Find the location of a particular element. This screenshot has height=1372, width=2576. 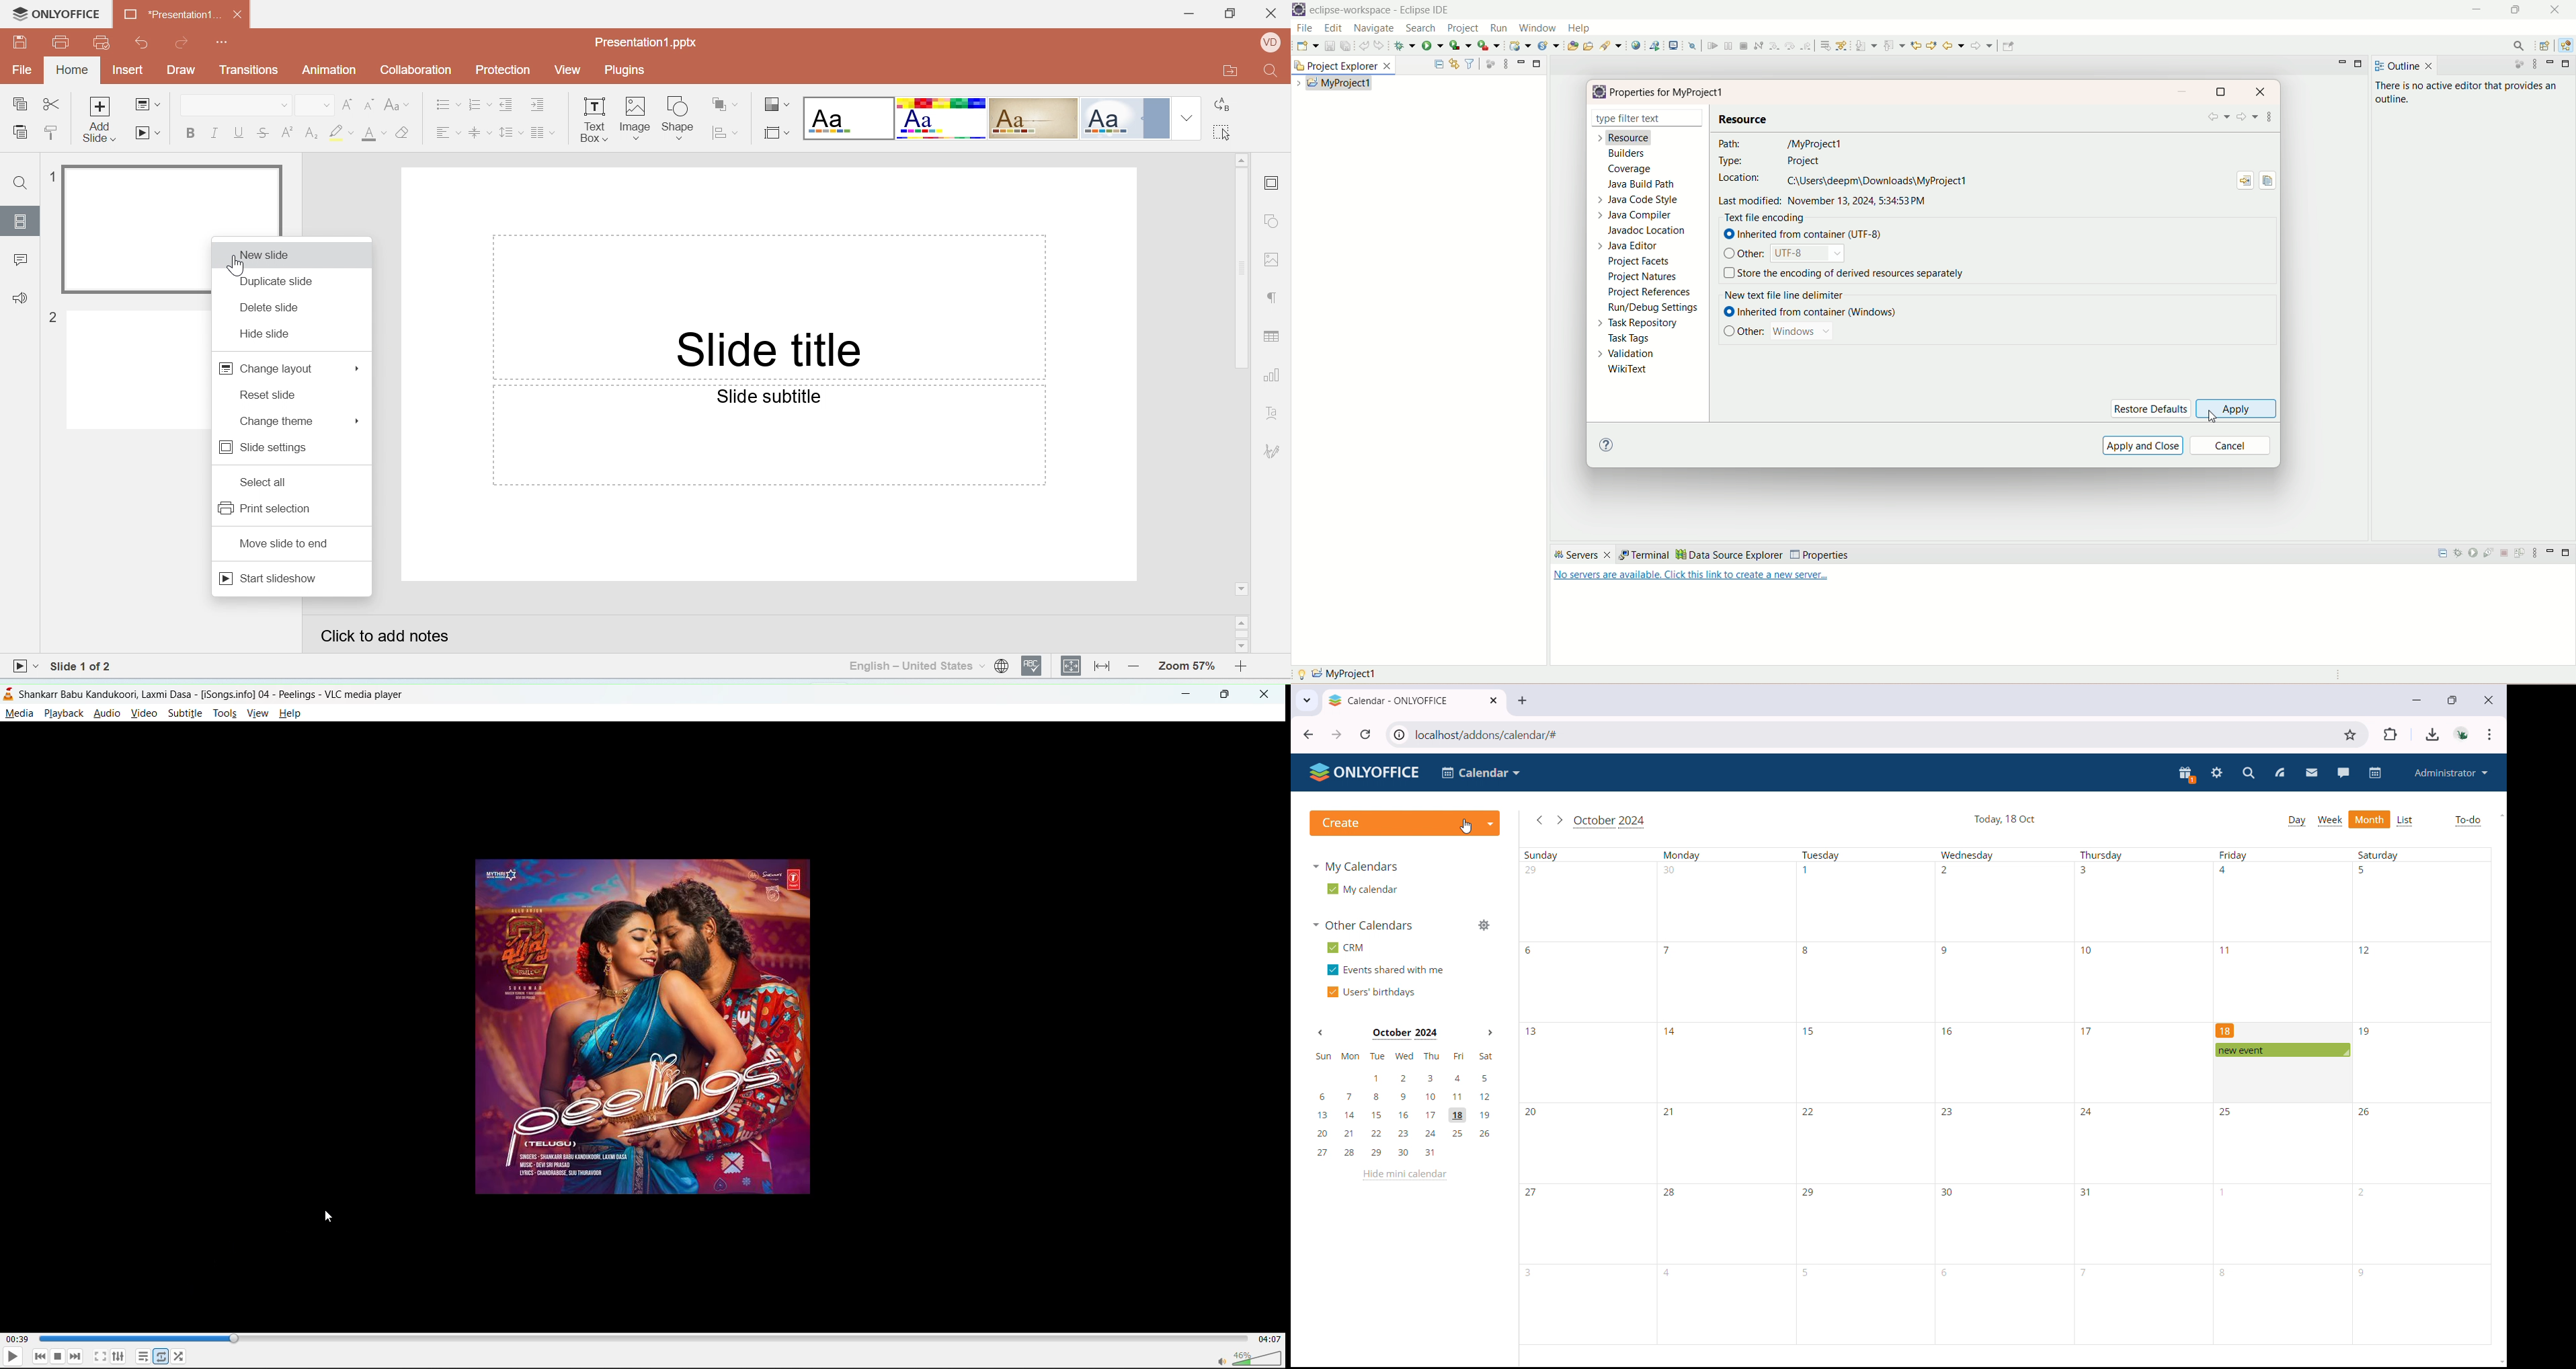

Copy is located at coordinates (19, 105).